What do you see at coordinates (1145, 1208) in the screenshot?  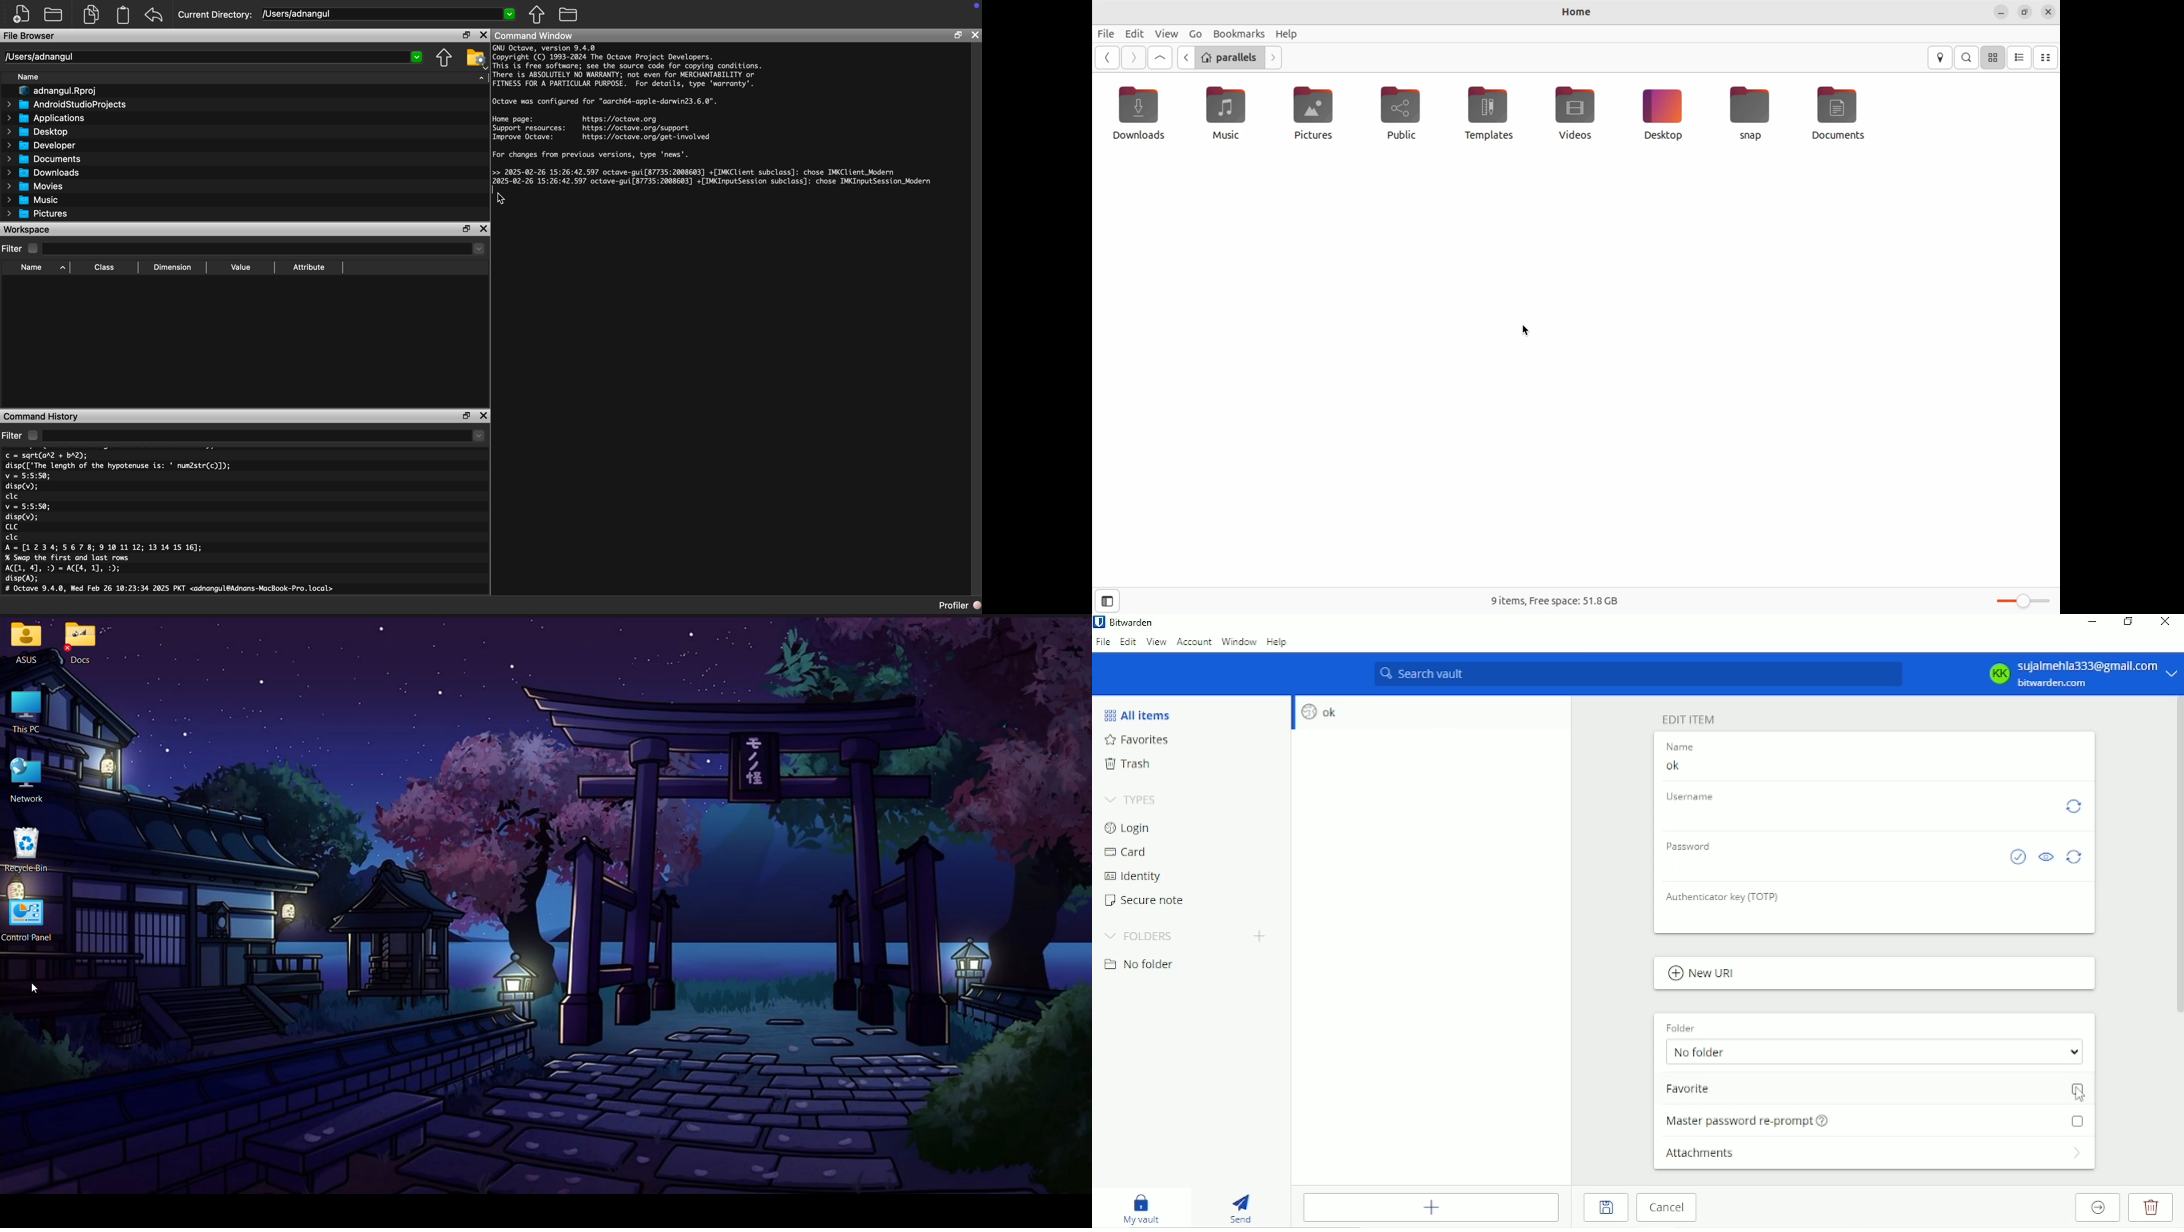 I see `My vault` at bounding box center [1145, 1208].